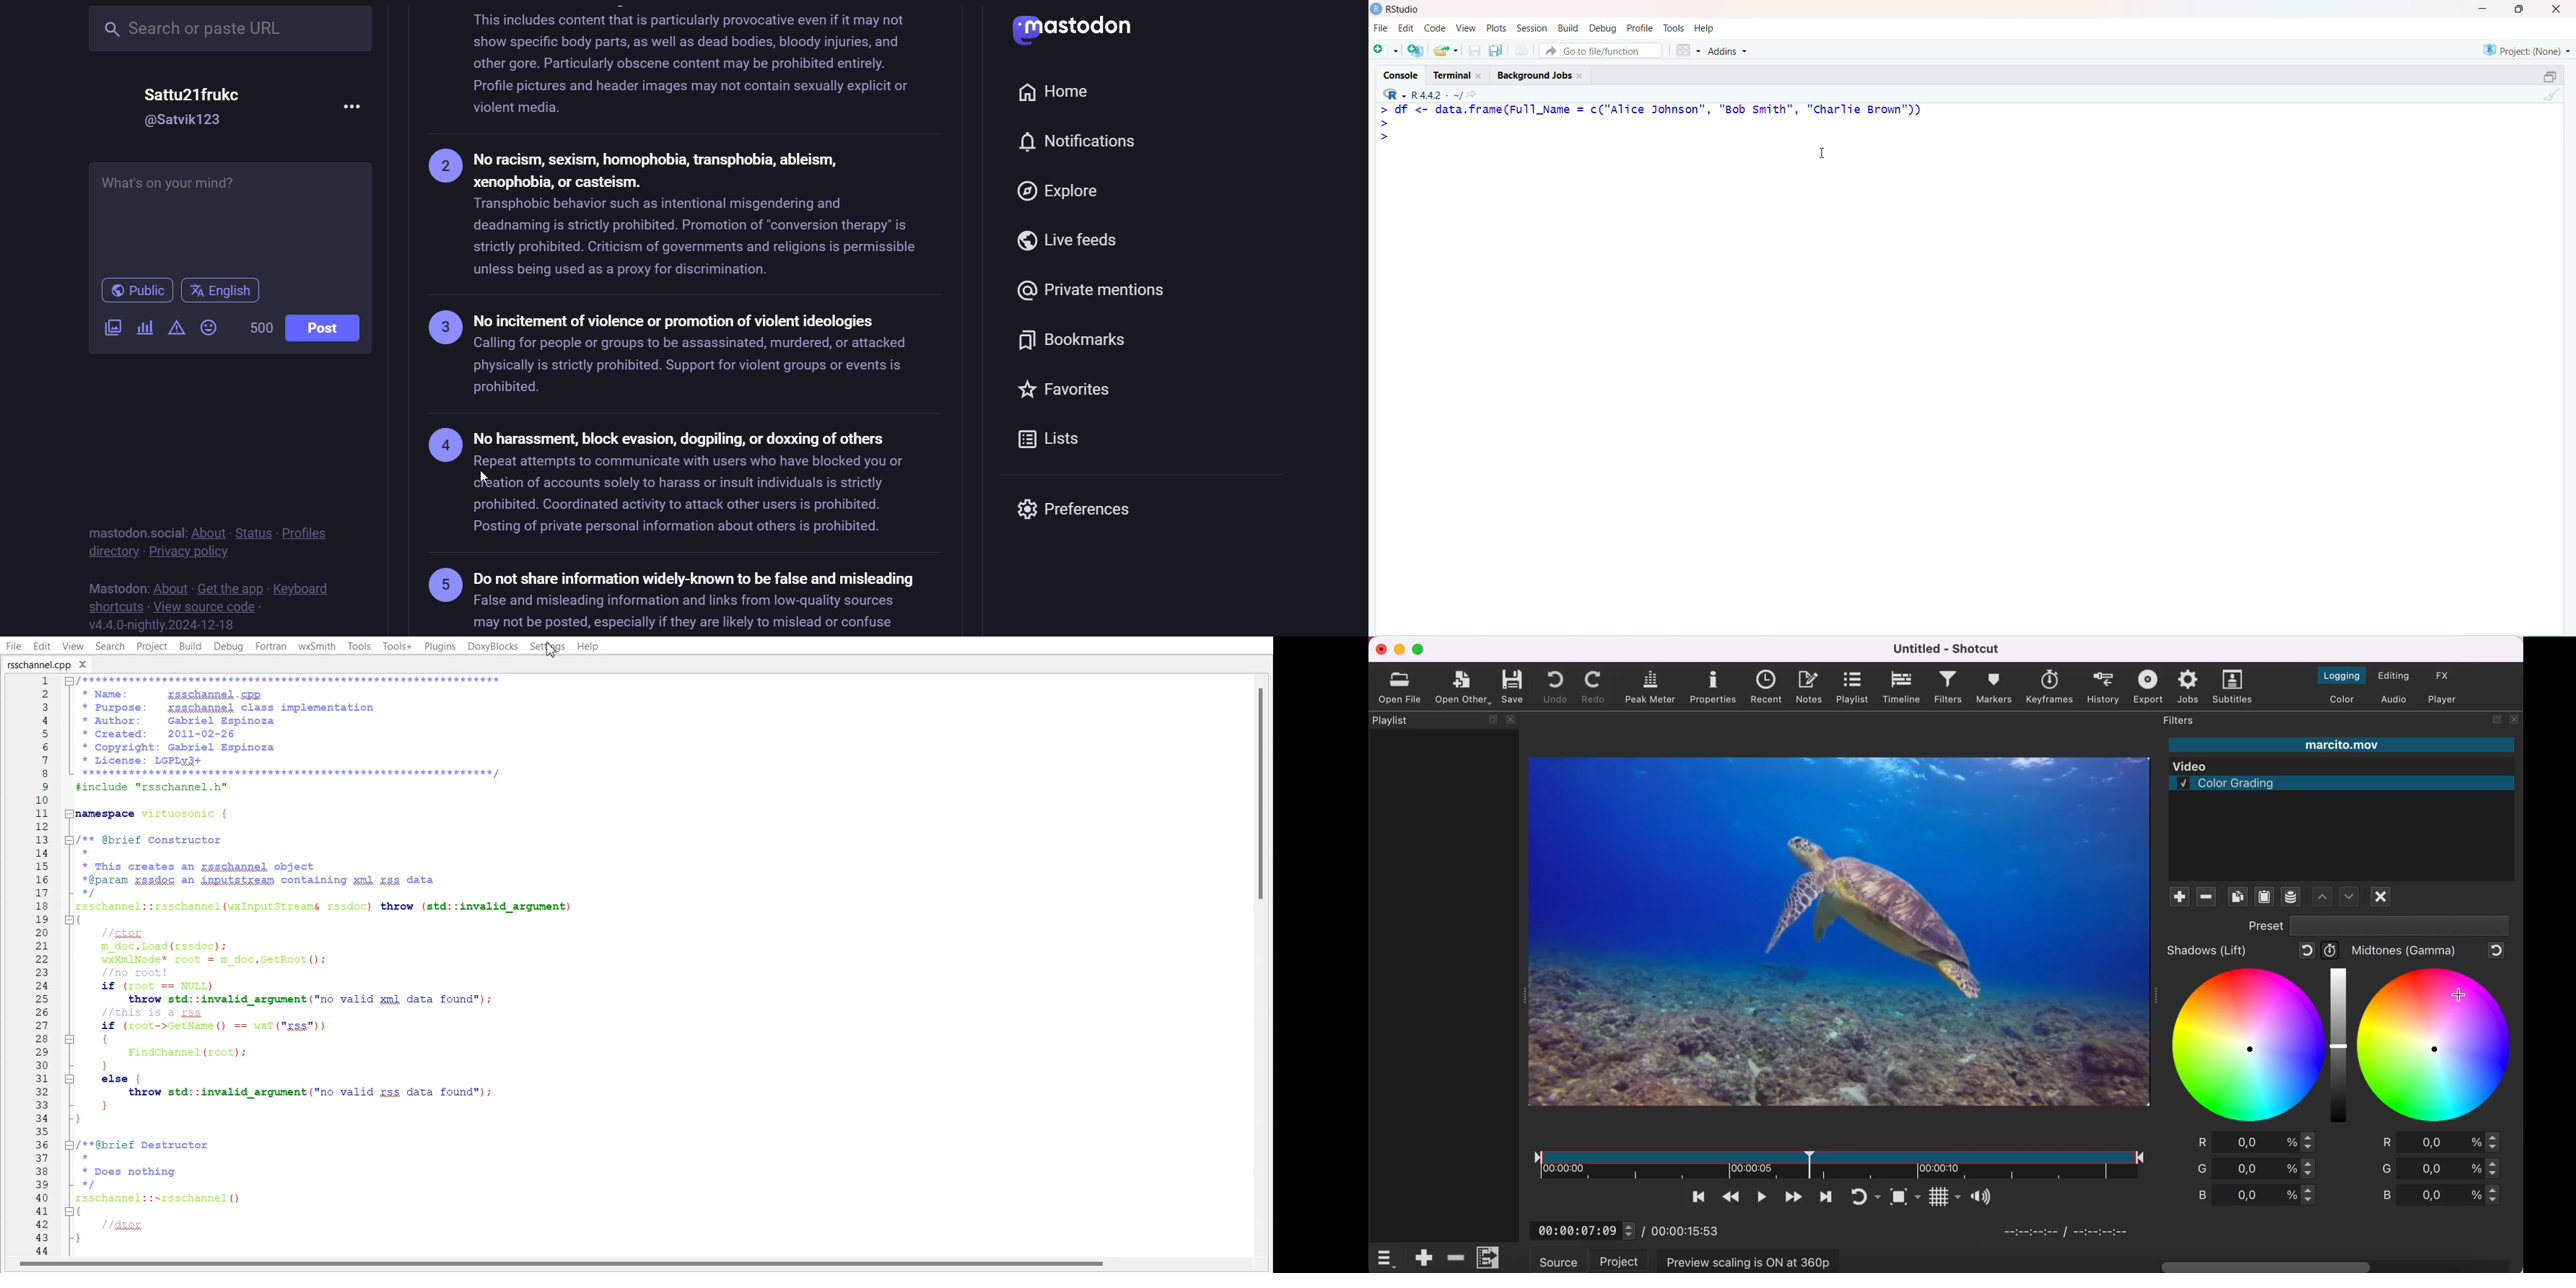  What do you see at coordinates (223, 291) in the screenshot?
I see `english` at bounding box center [223, 291].